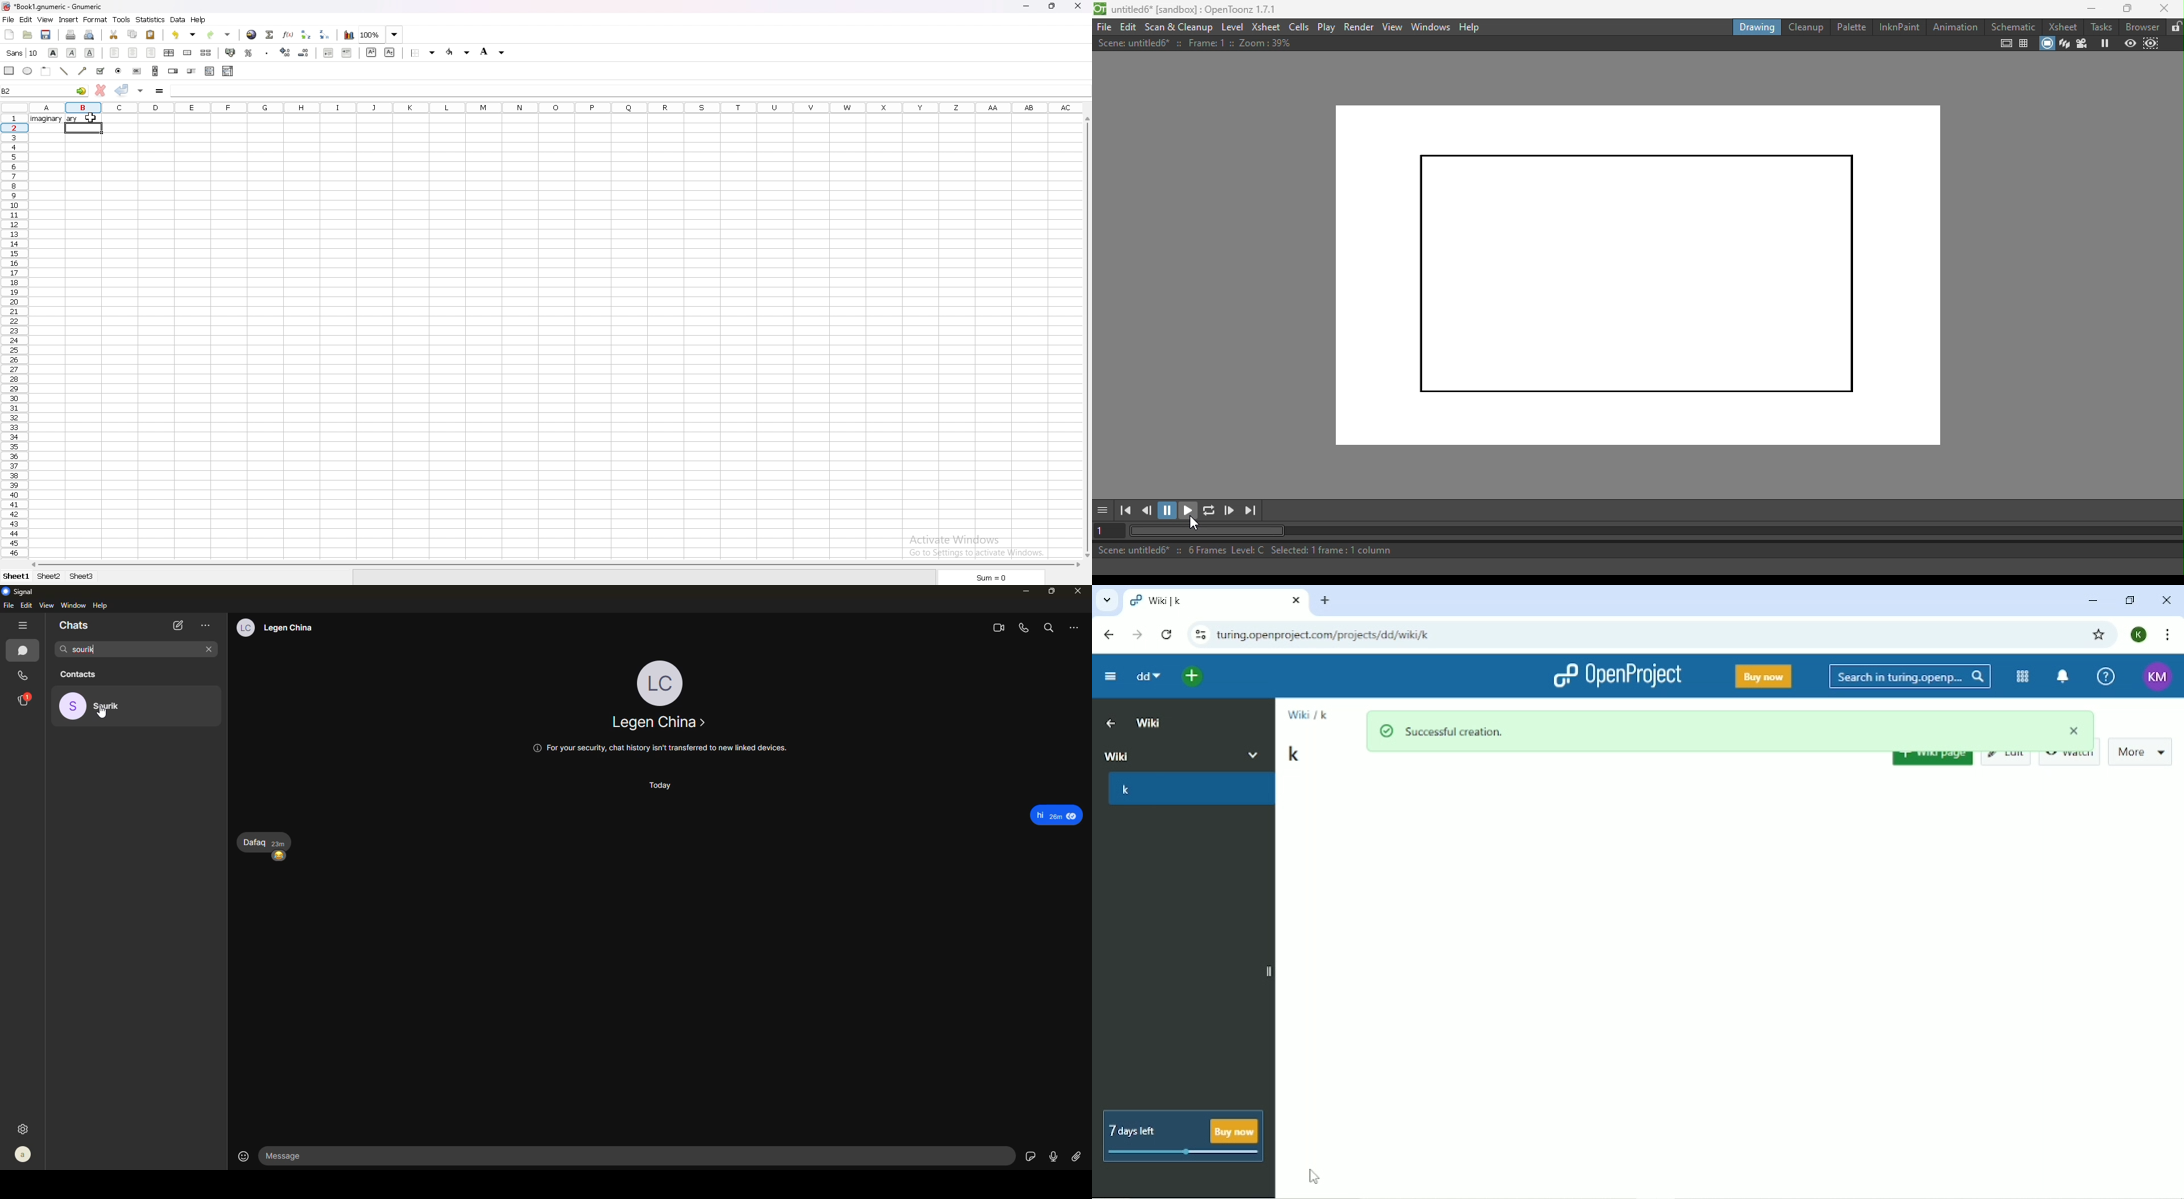 The height and width of the screenshot is (1204, 2184). What do you see at coordinates (642, 1157) in the screenshot?
I see `message` at bounding box center [642, 1157].